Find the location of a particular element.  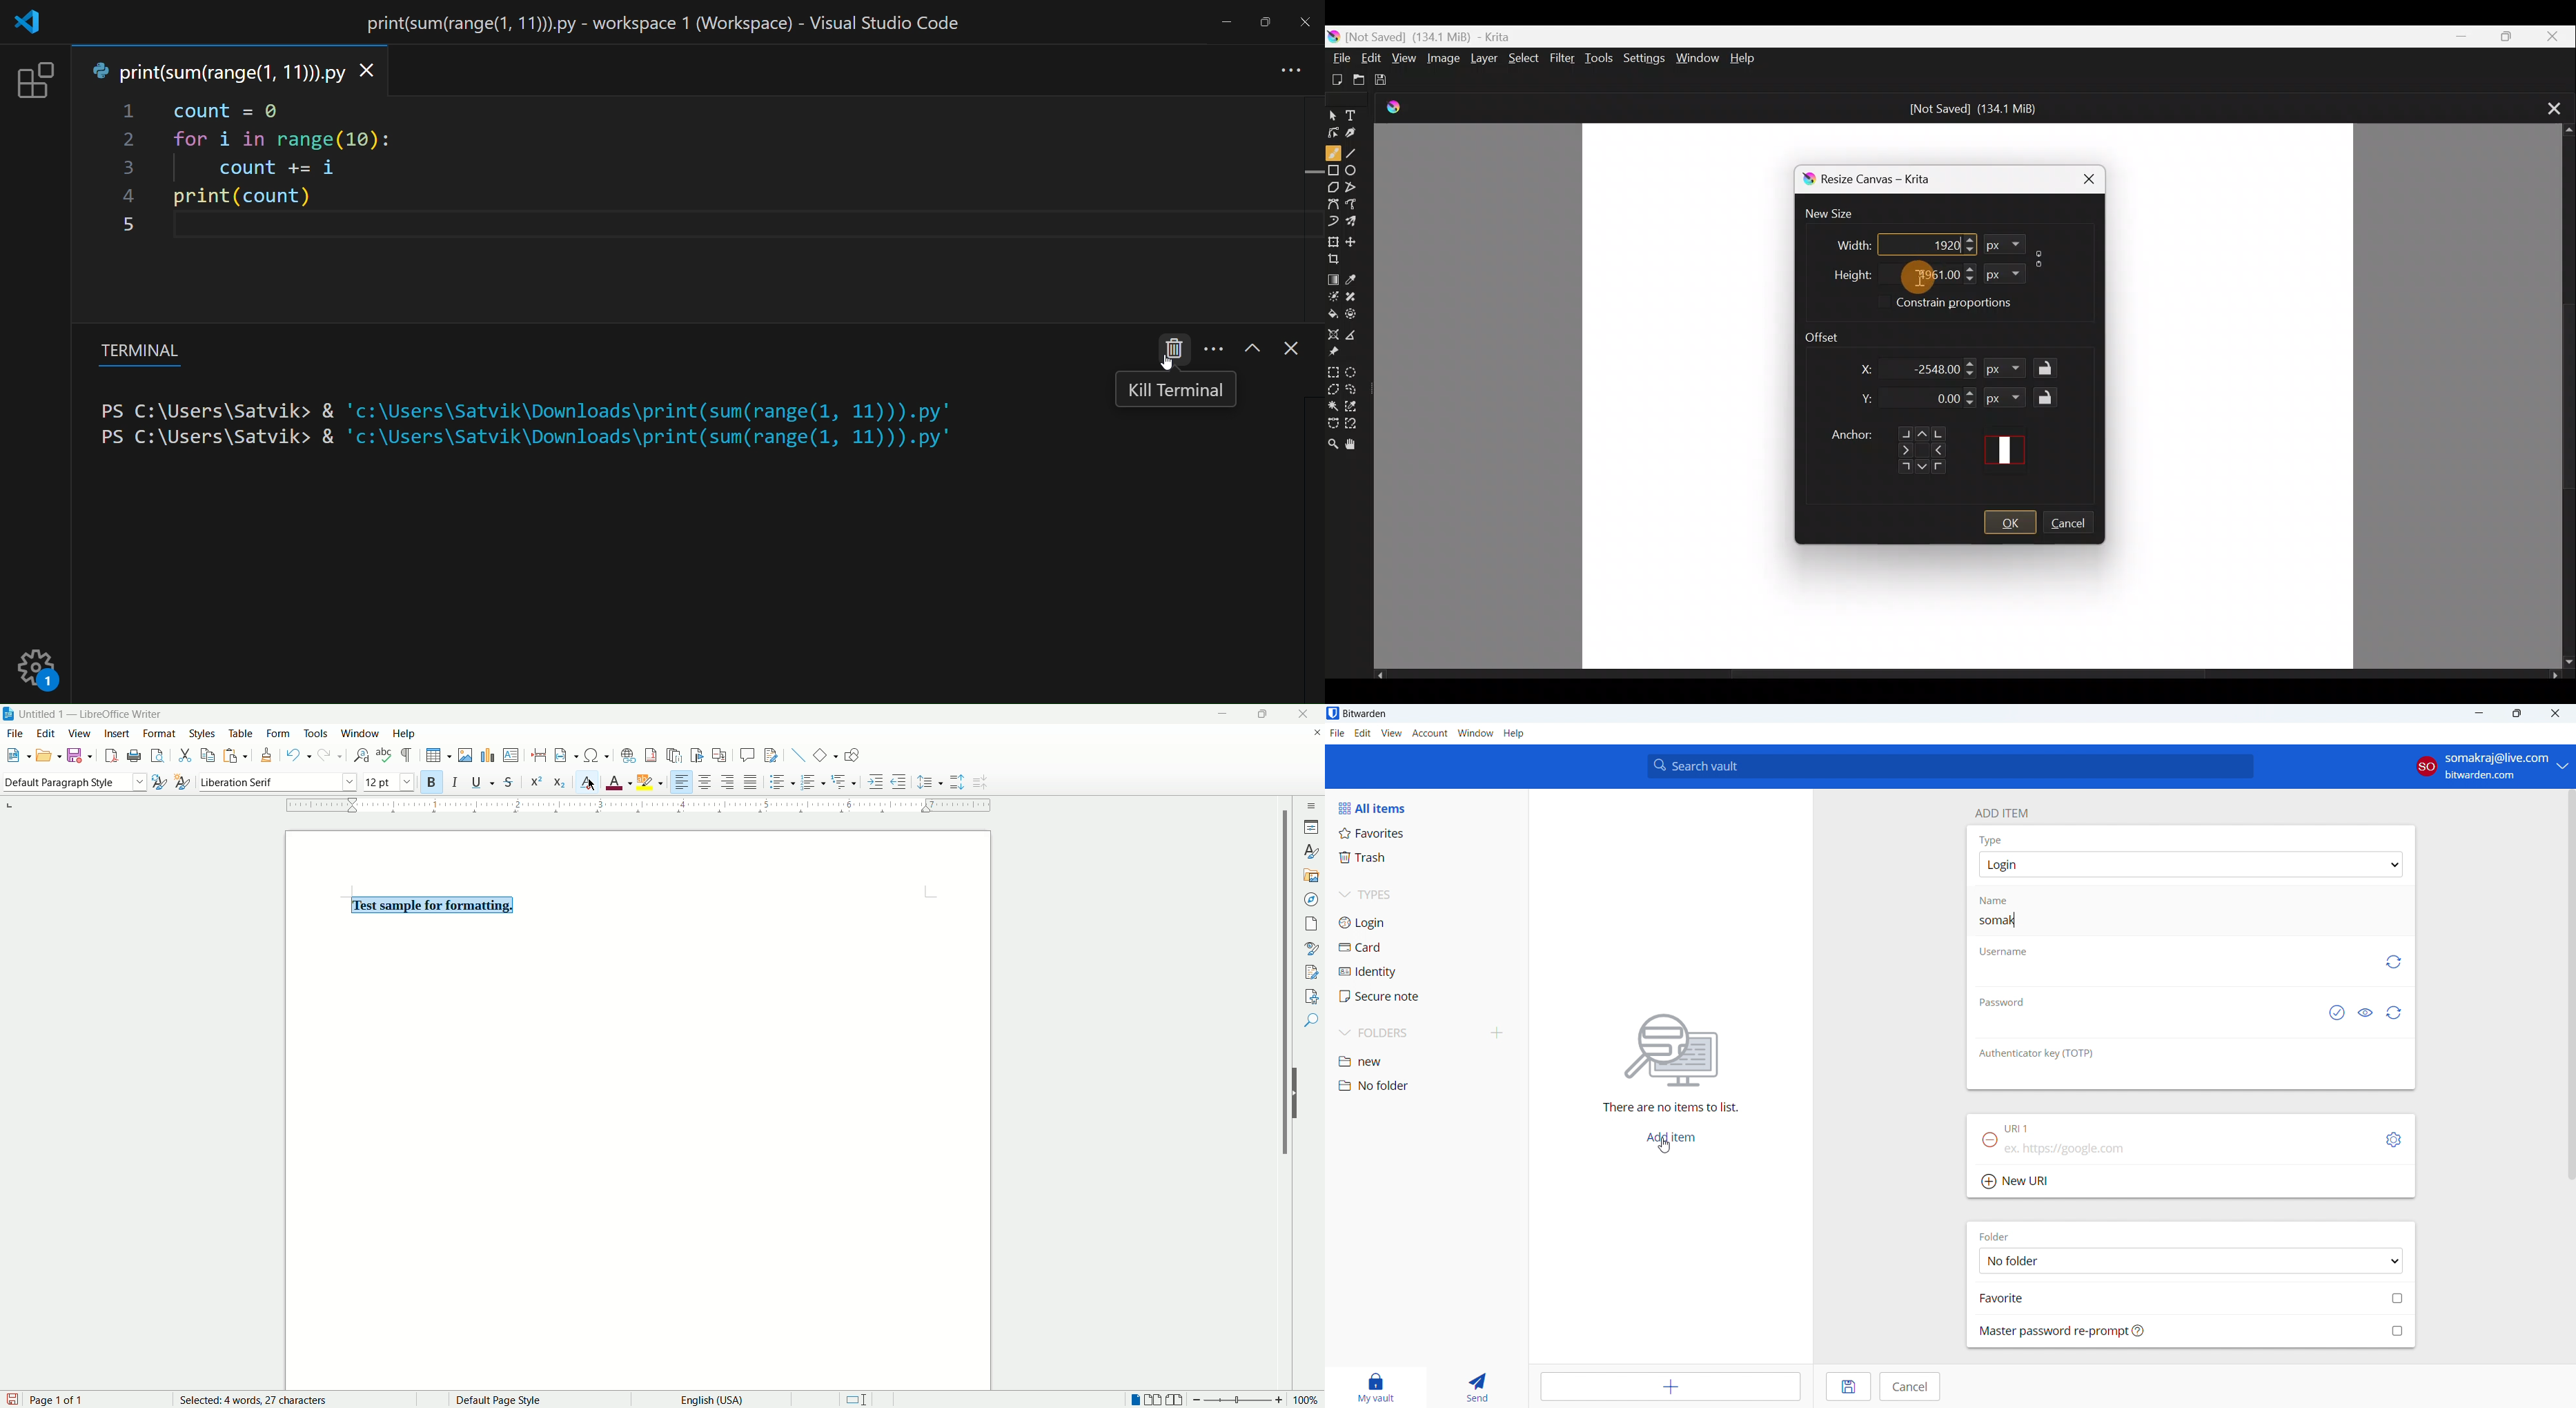

Open an existing document is located at coordinates (1365, 80).